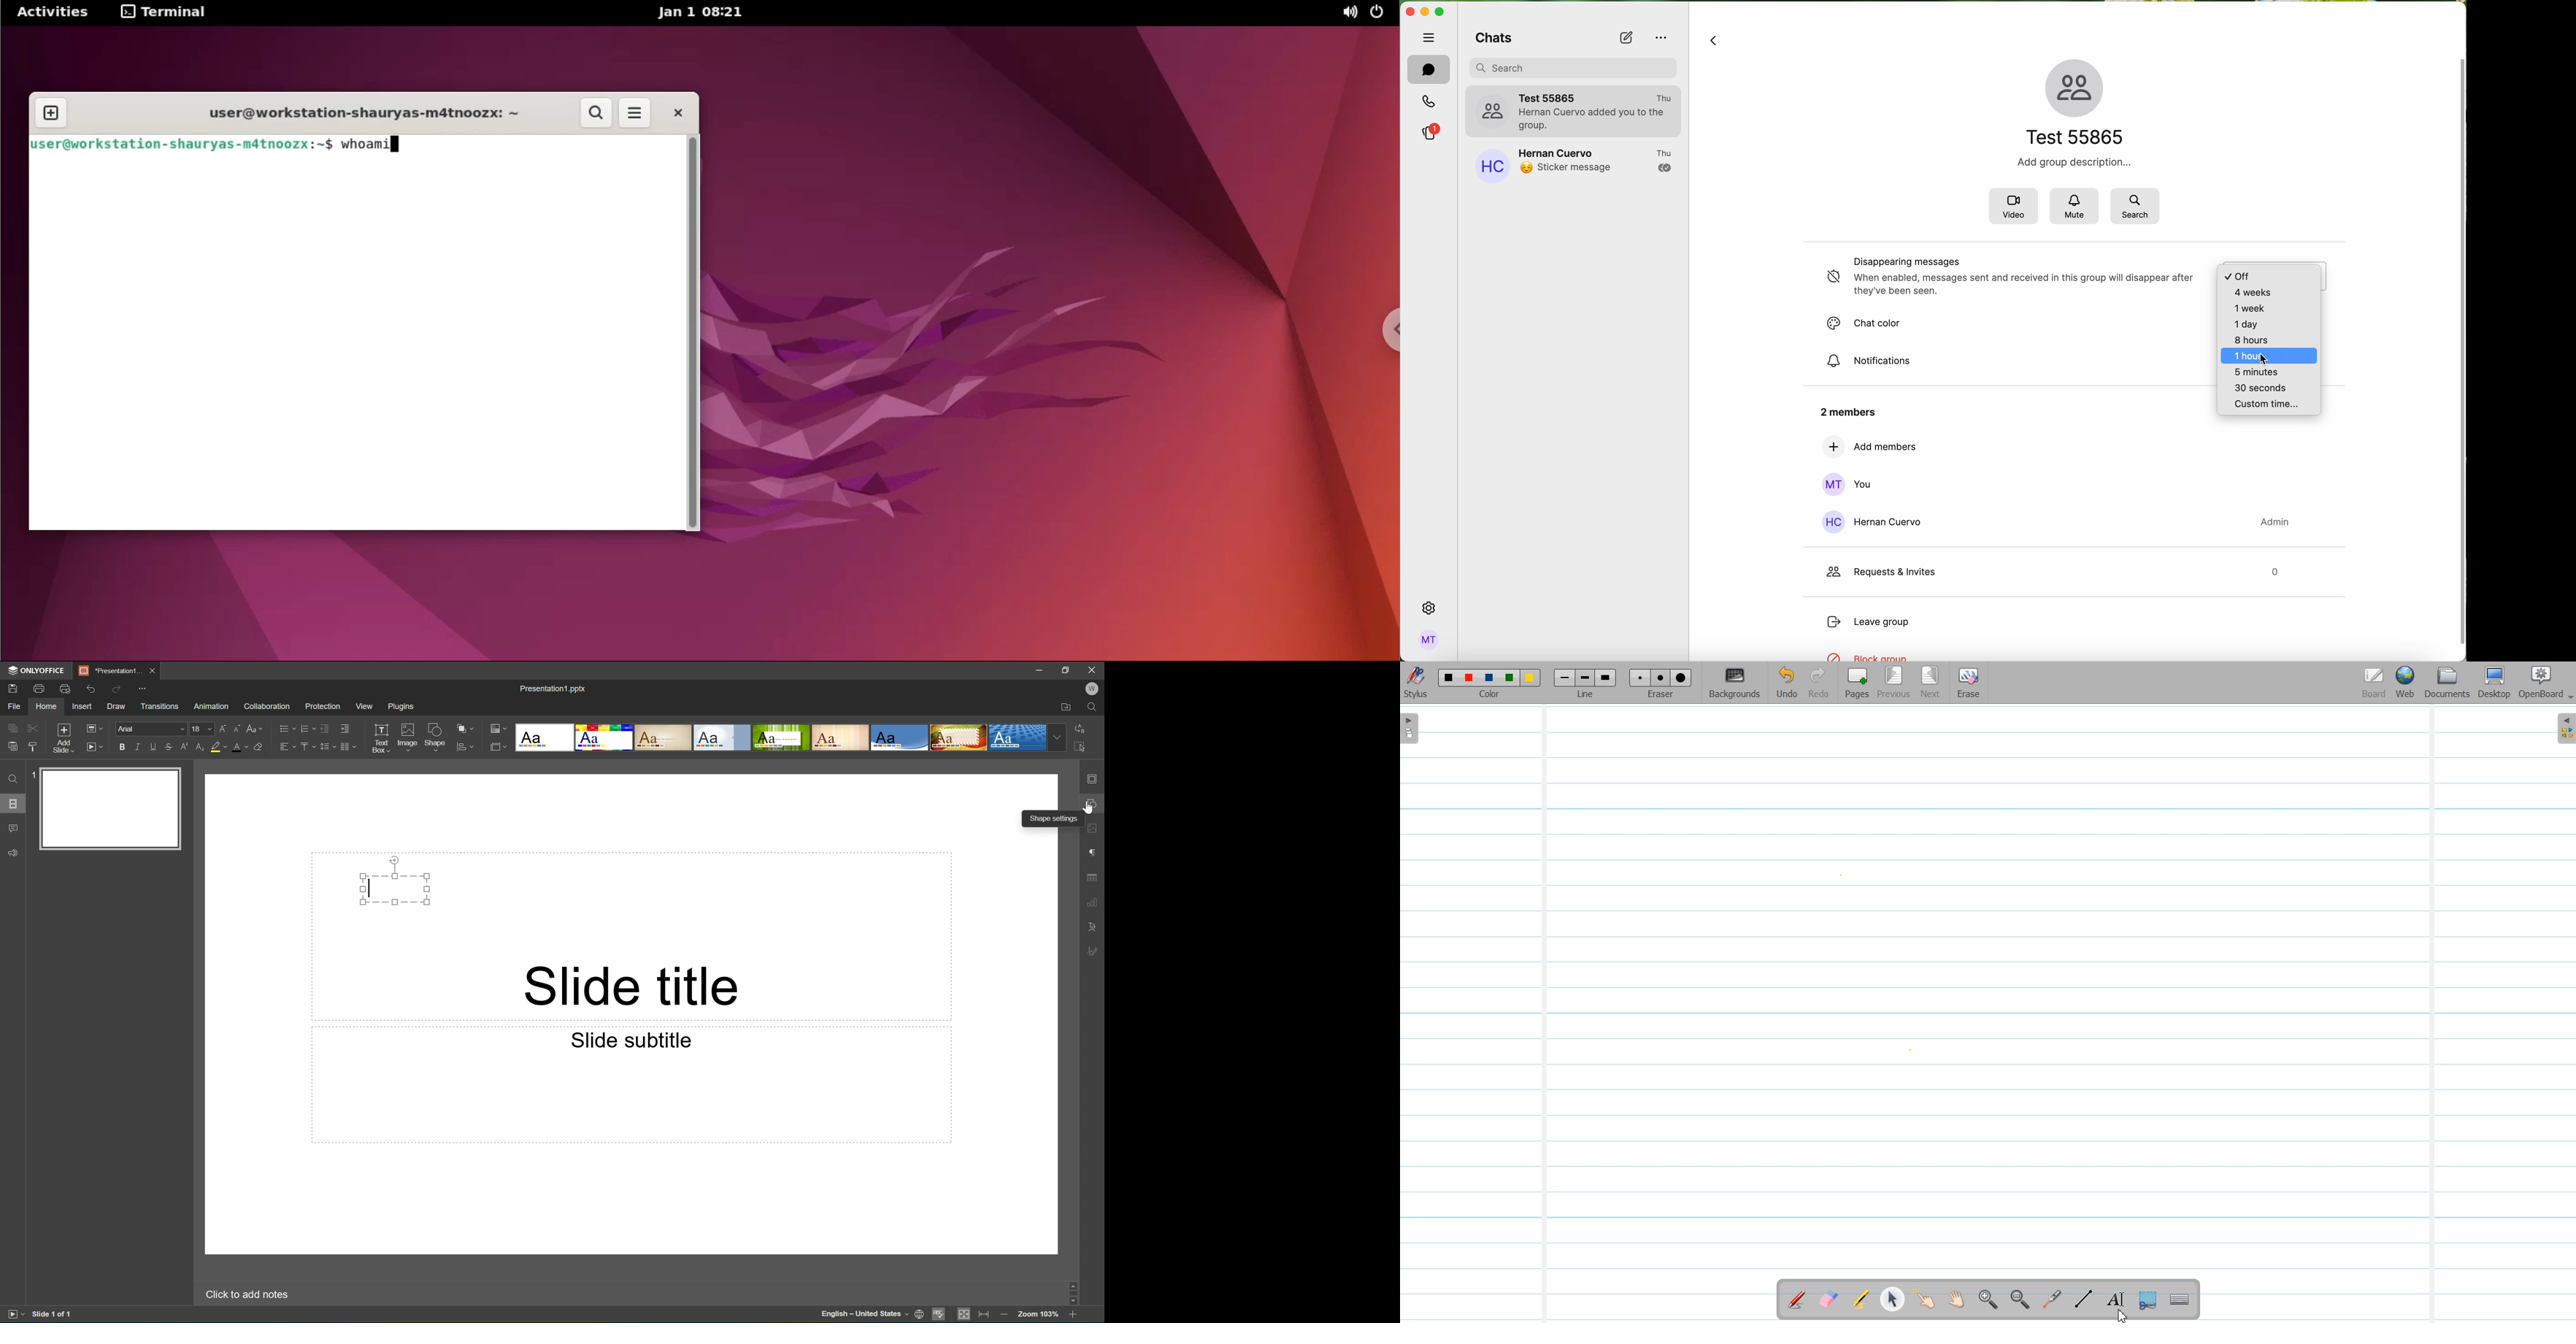 This screenshot has height=1344, width=2576. What do you see at coordinates (1058, 737) in the screenshot?
I see `Drop Down` at bounding box center [1058, 737].